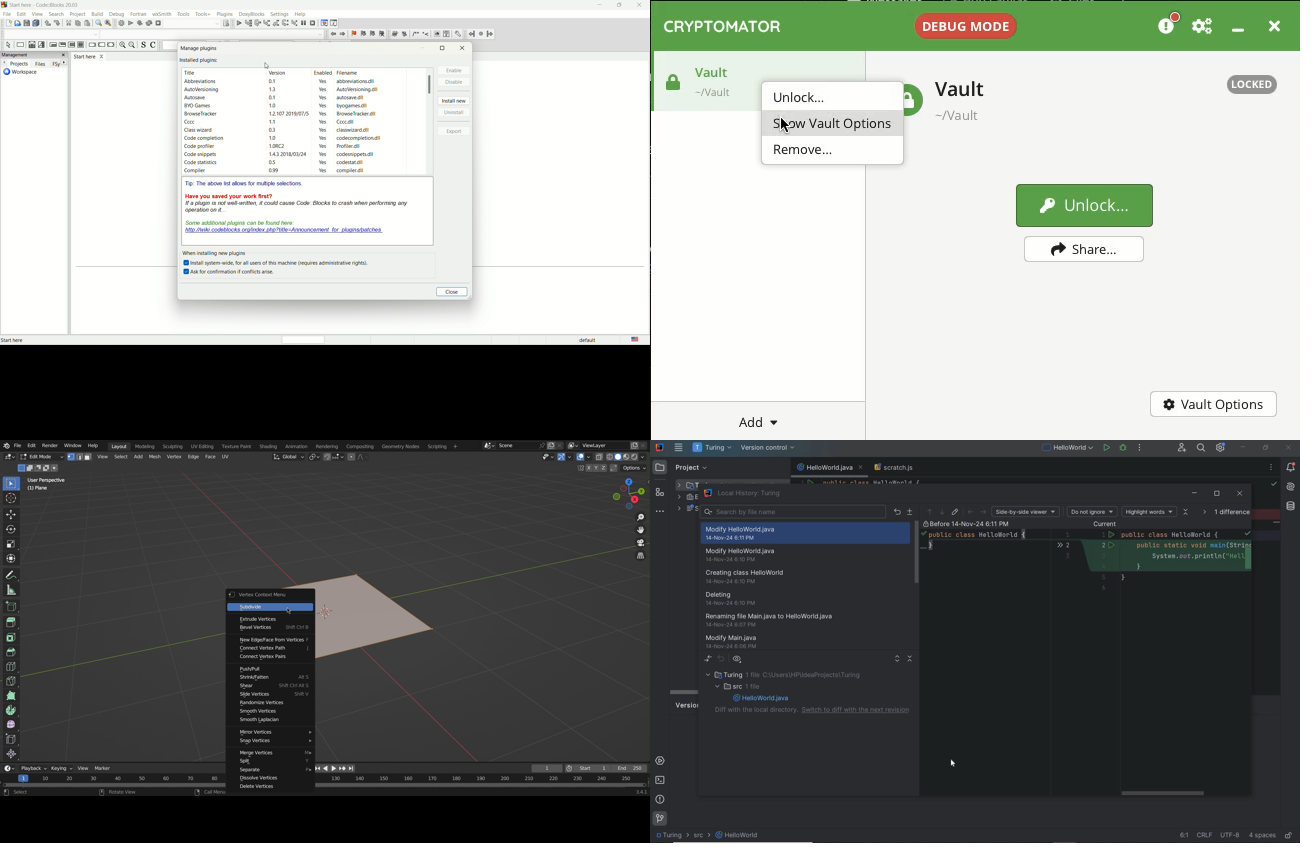  What do you see at coordinates (248, 23) in the screenshot?
I see `run to cursor` at bounding box center [248, 23].